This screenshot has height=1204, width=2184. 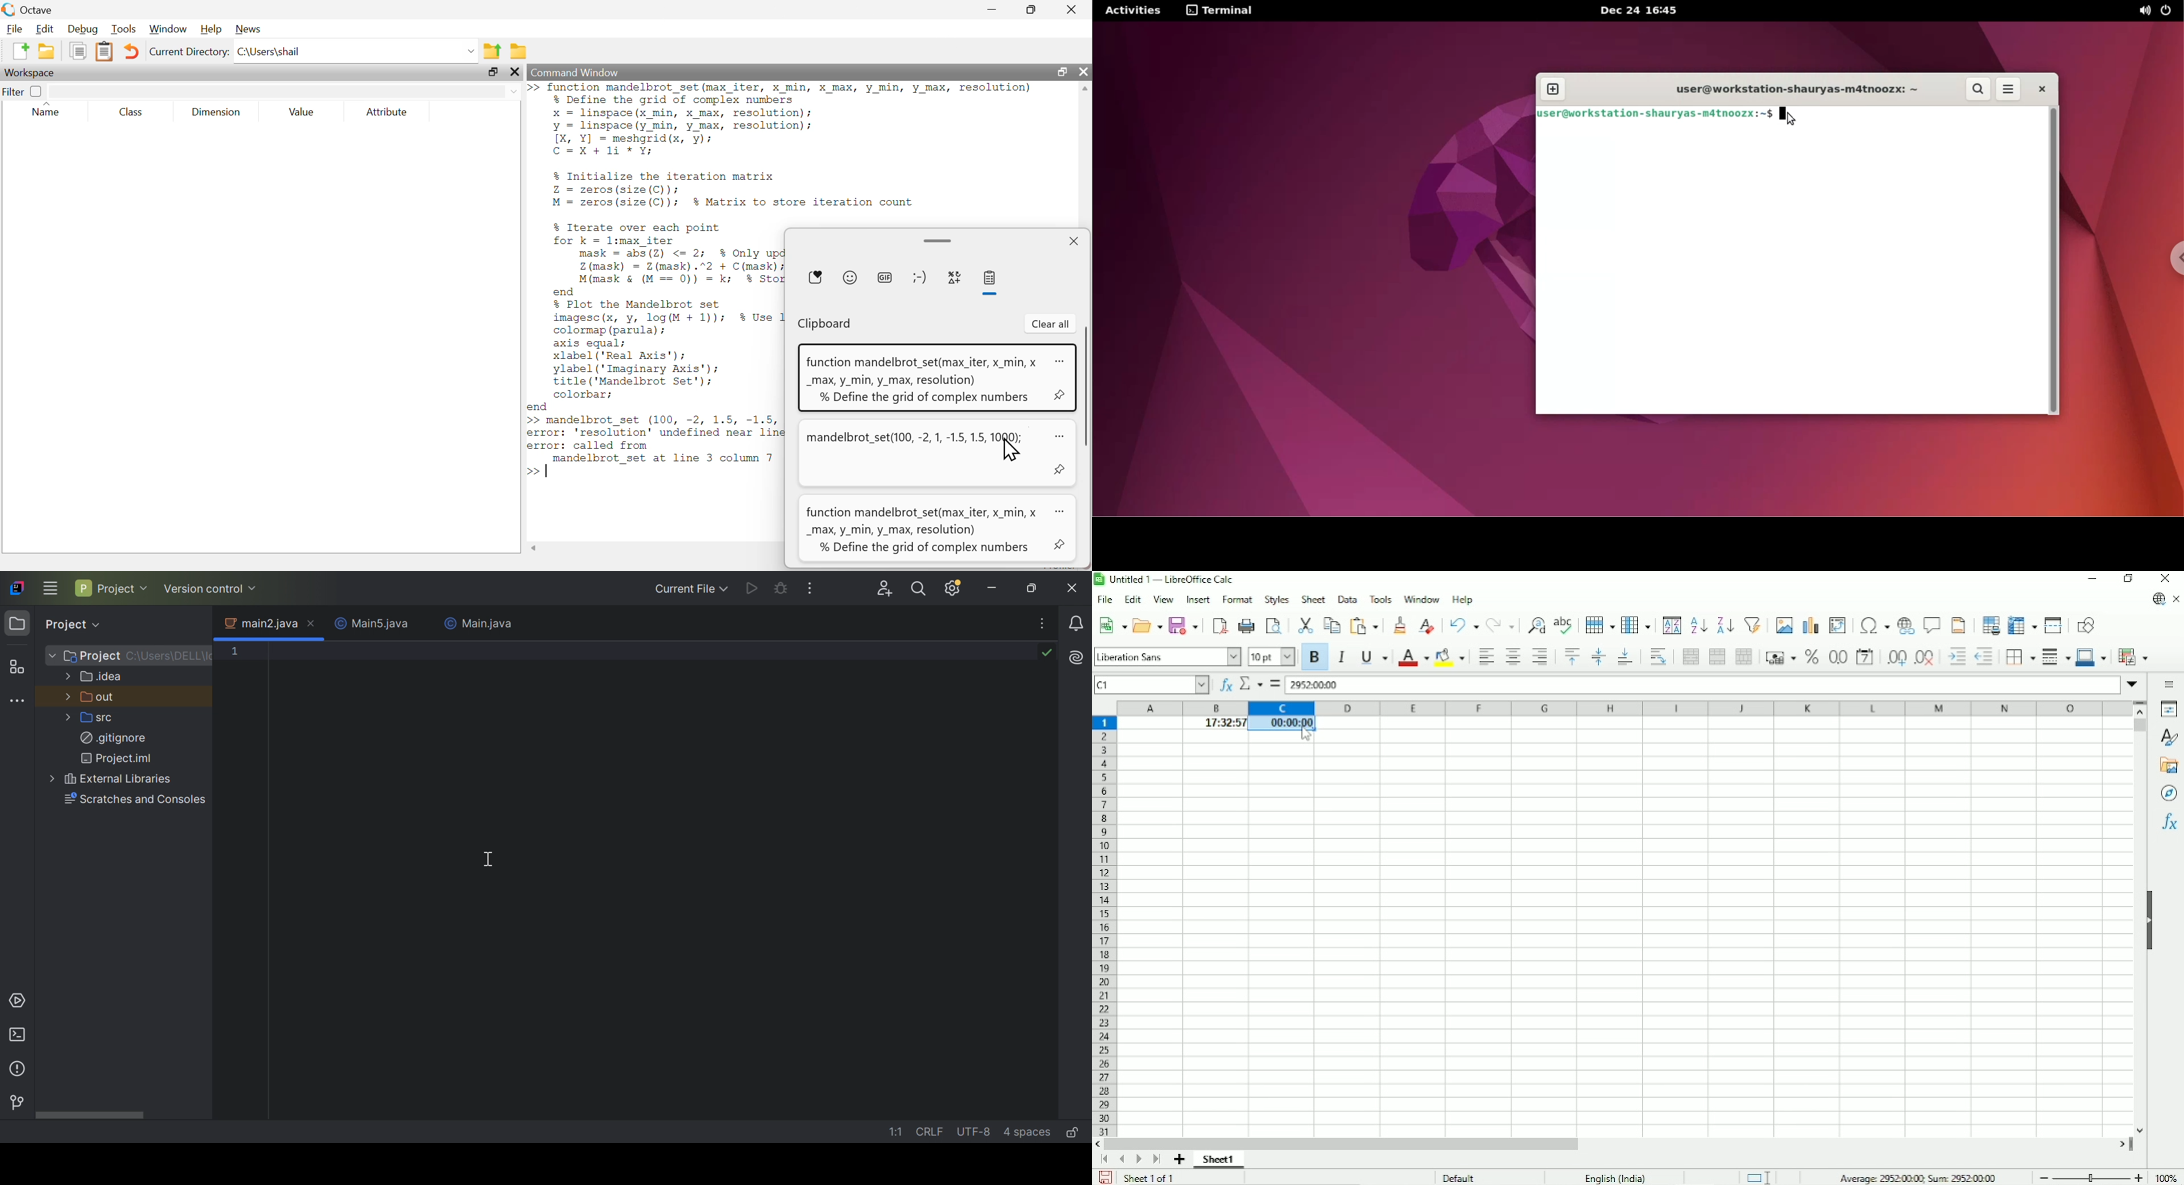 What do you see at coordinates (1753, 625) in the screenshot?
I see `Autofilter` at bounding box center [1753, 625].